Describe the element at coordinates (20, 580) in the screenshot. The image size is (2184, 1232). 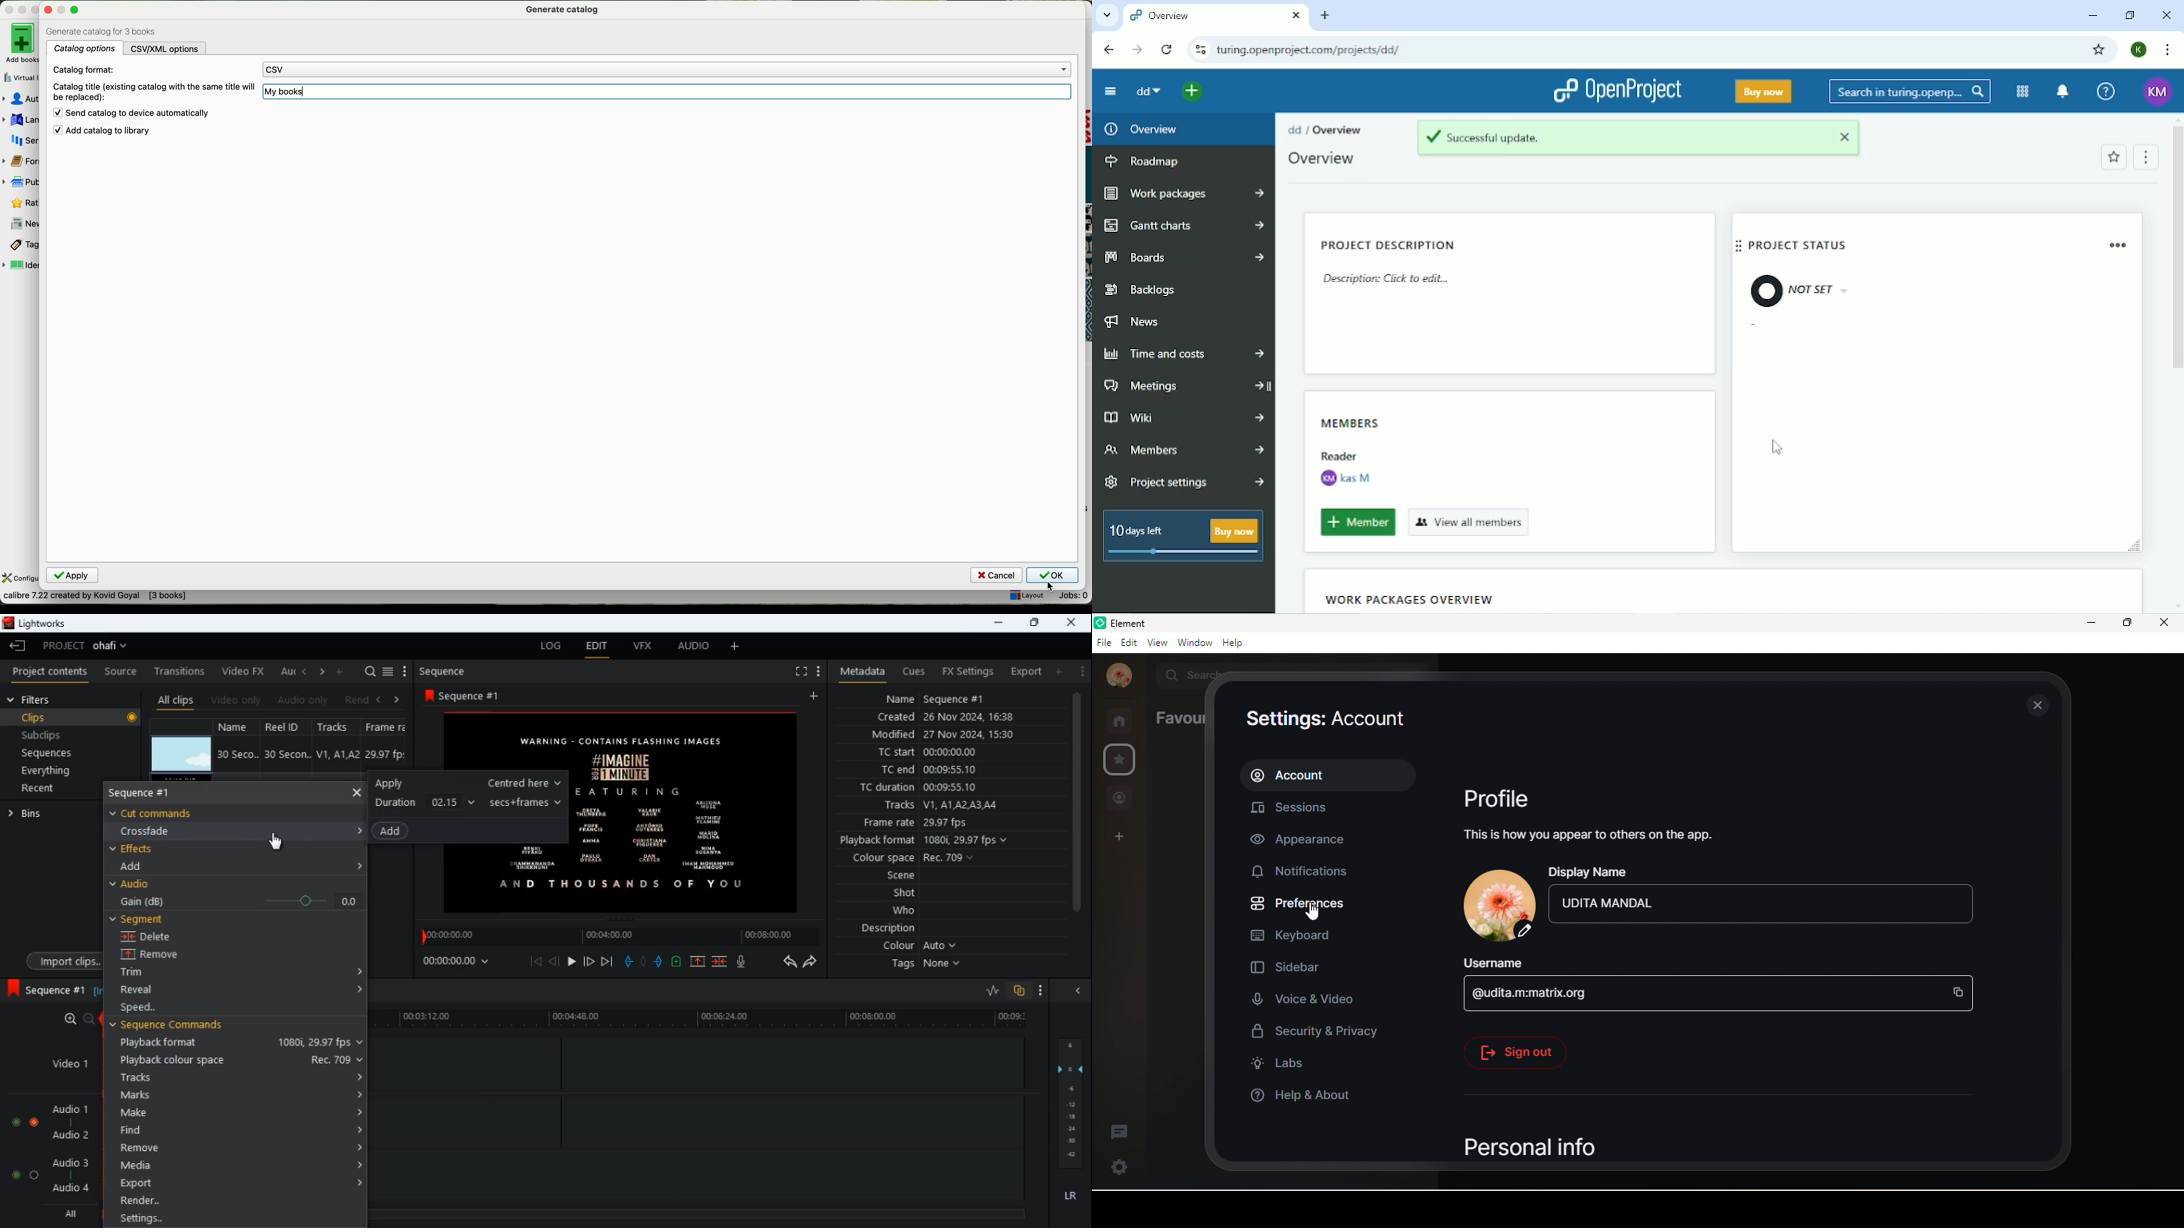
I see `configure` at that location.